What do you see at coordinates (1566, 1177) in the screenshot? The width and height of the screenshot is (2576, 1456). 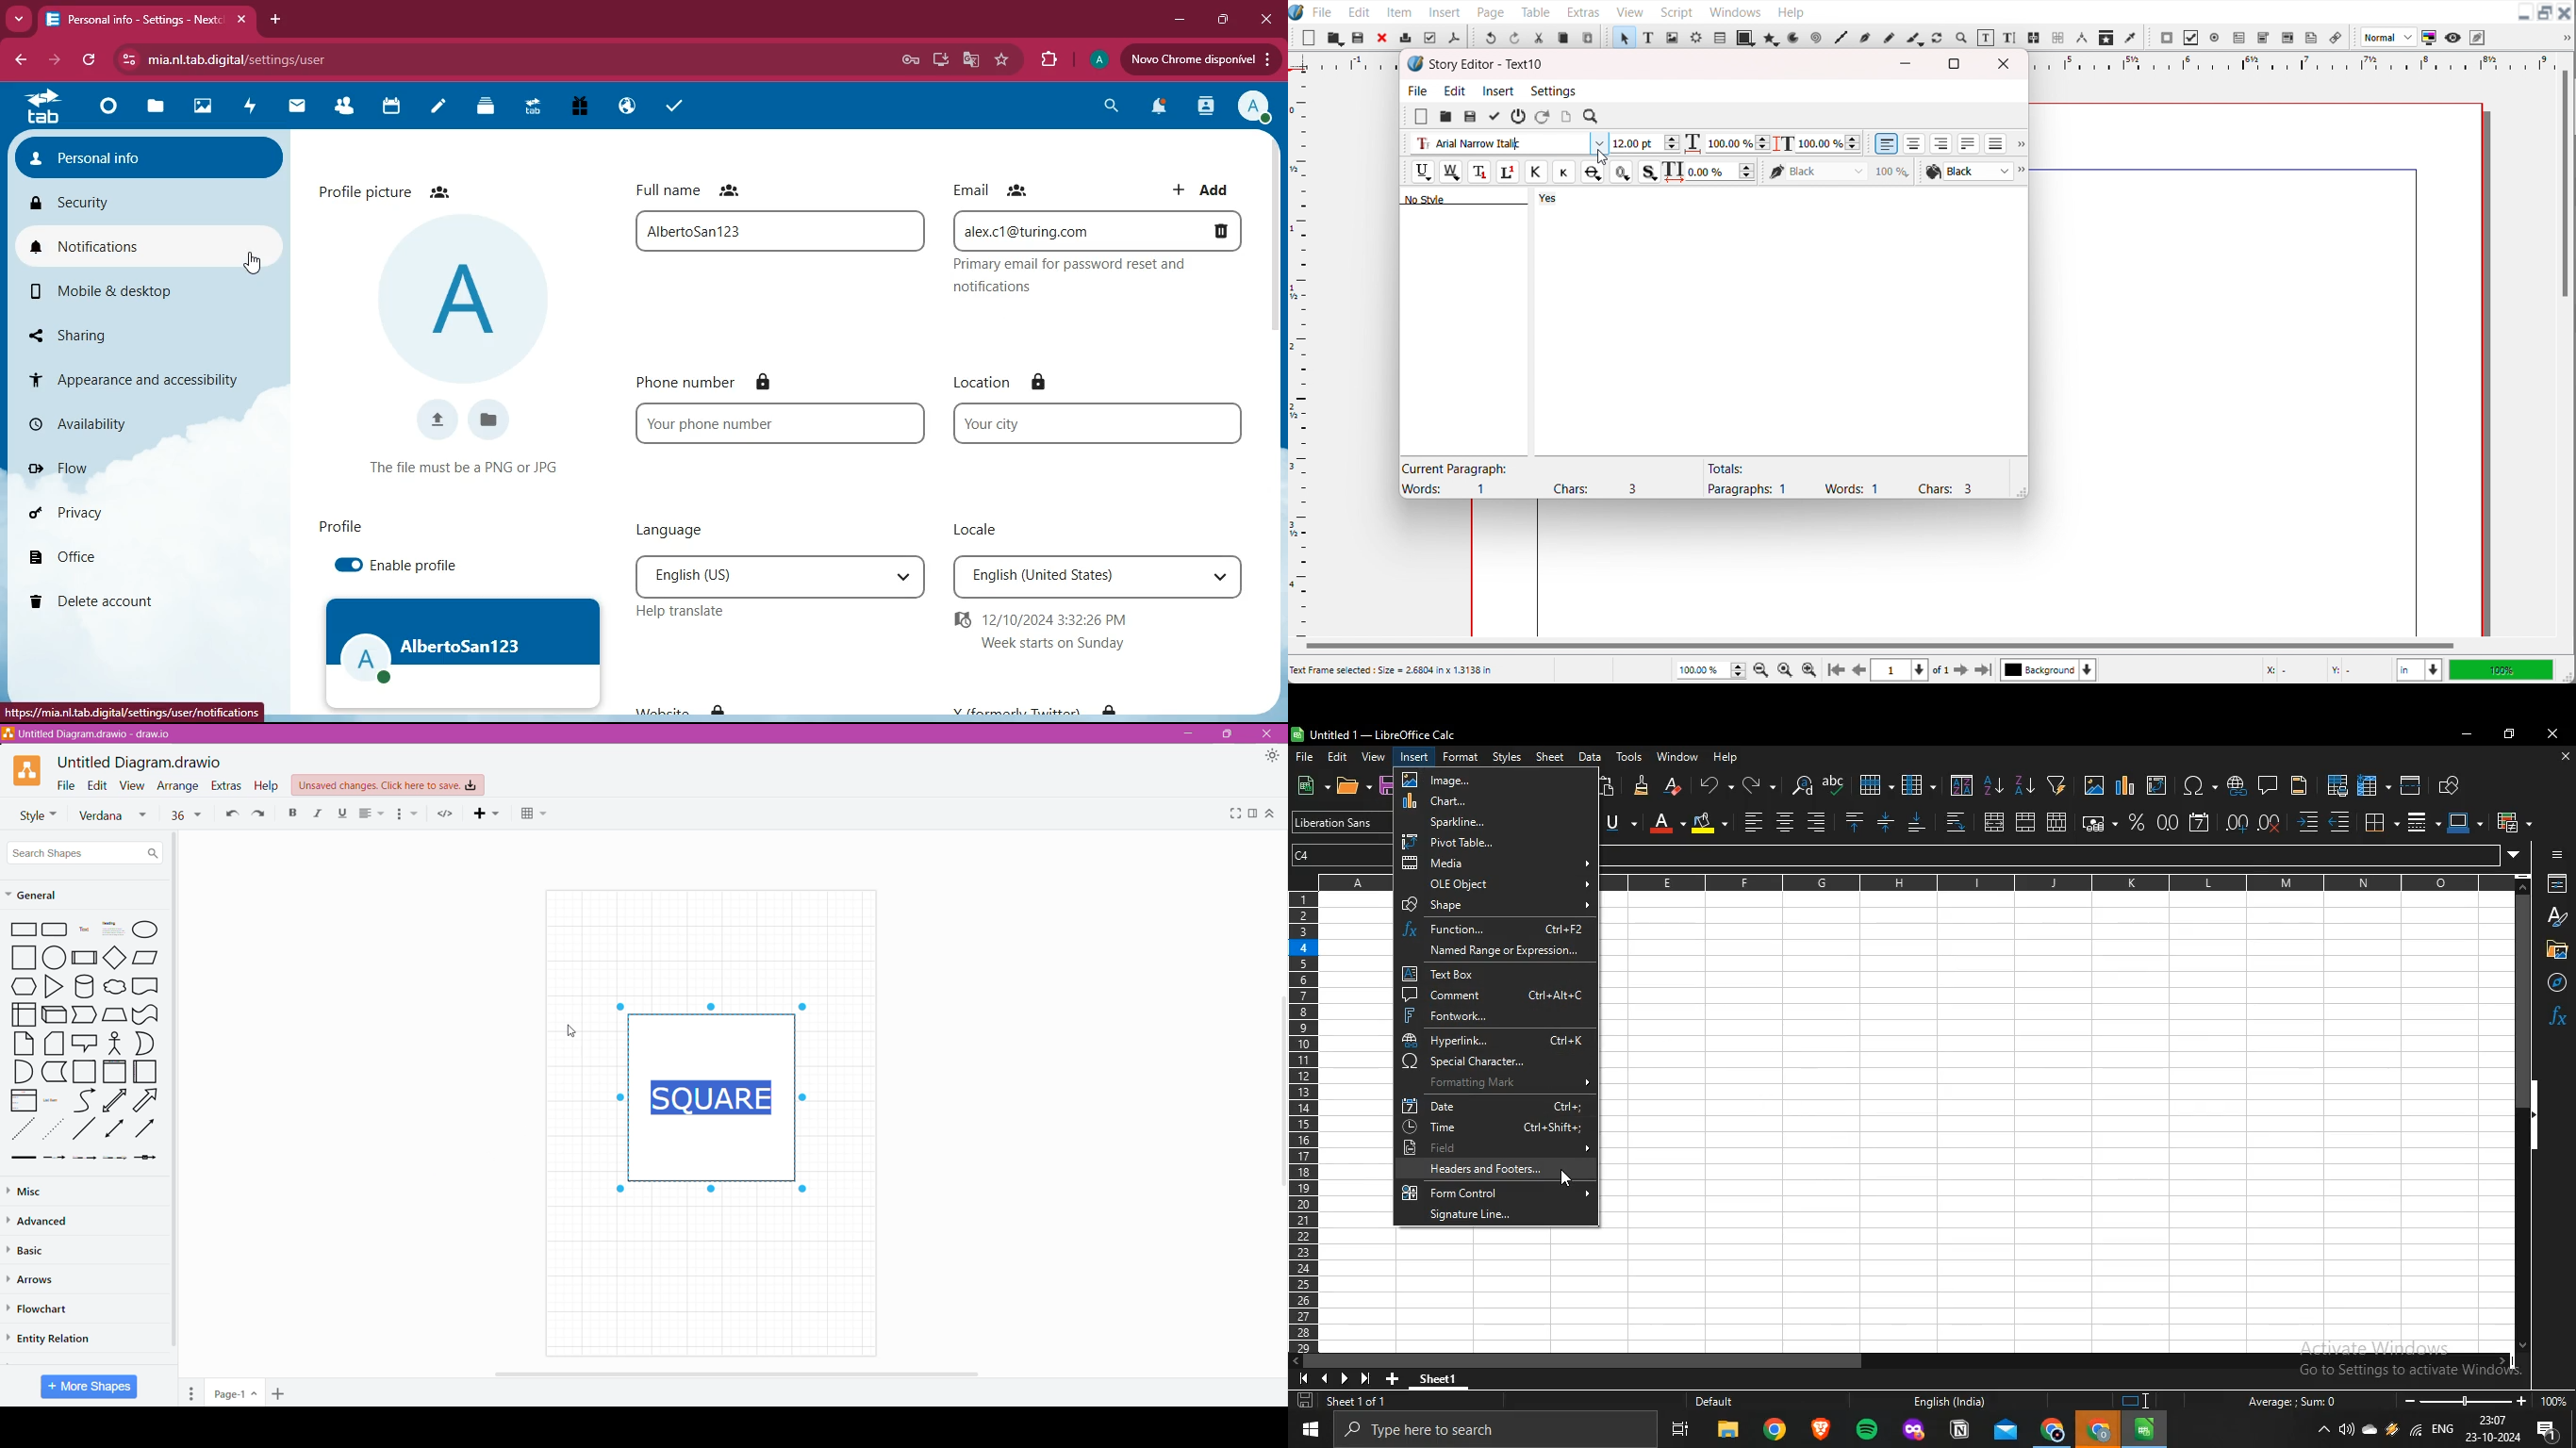 I see `cursor` at bounding box center [1566, 1177].